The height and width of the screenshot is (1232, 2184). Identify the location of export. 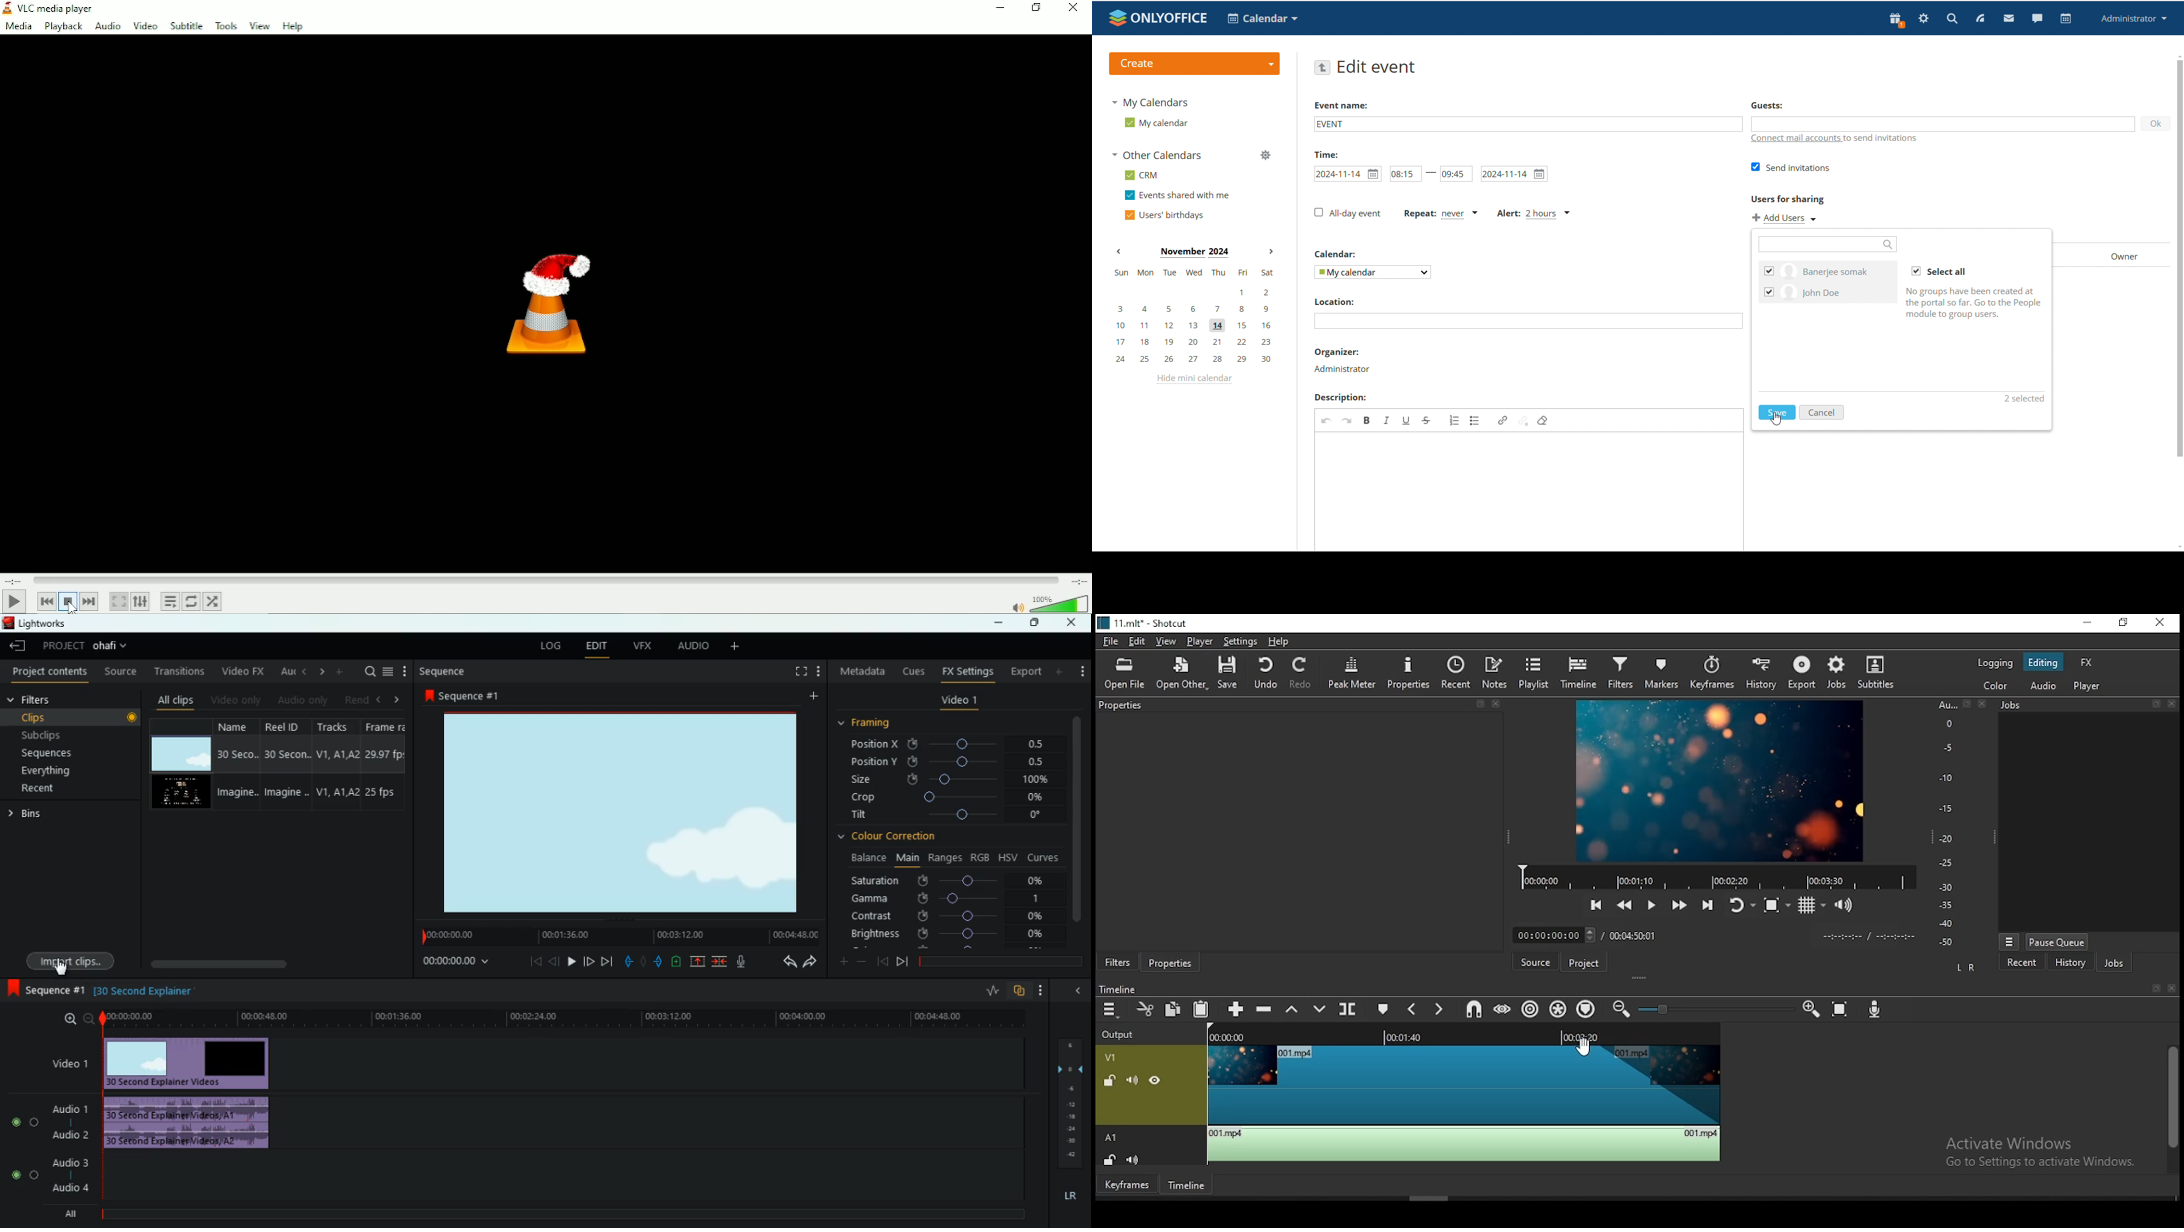
(1022, 671).